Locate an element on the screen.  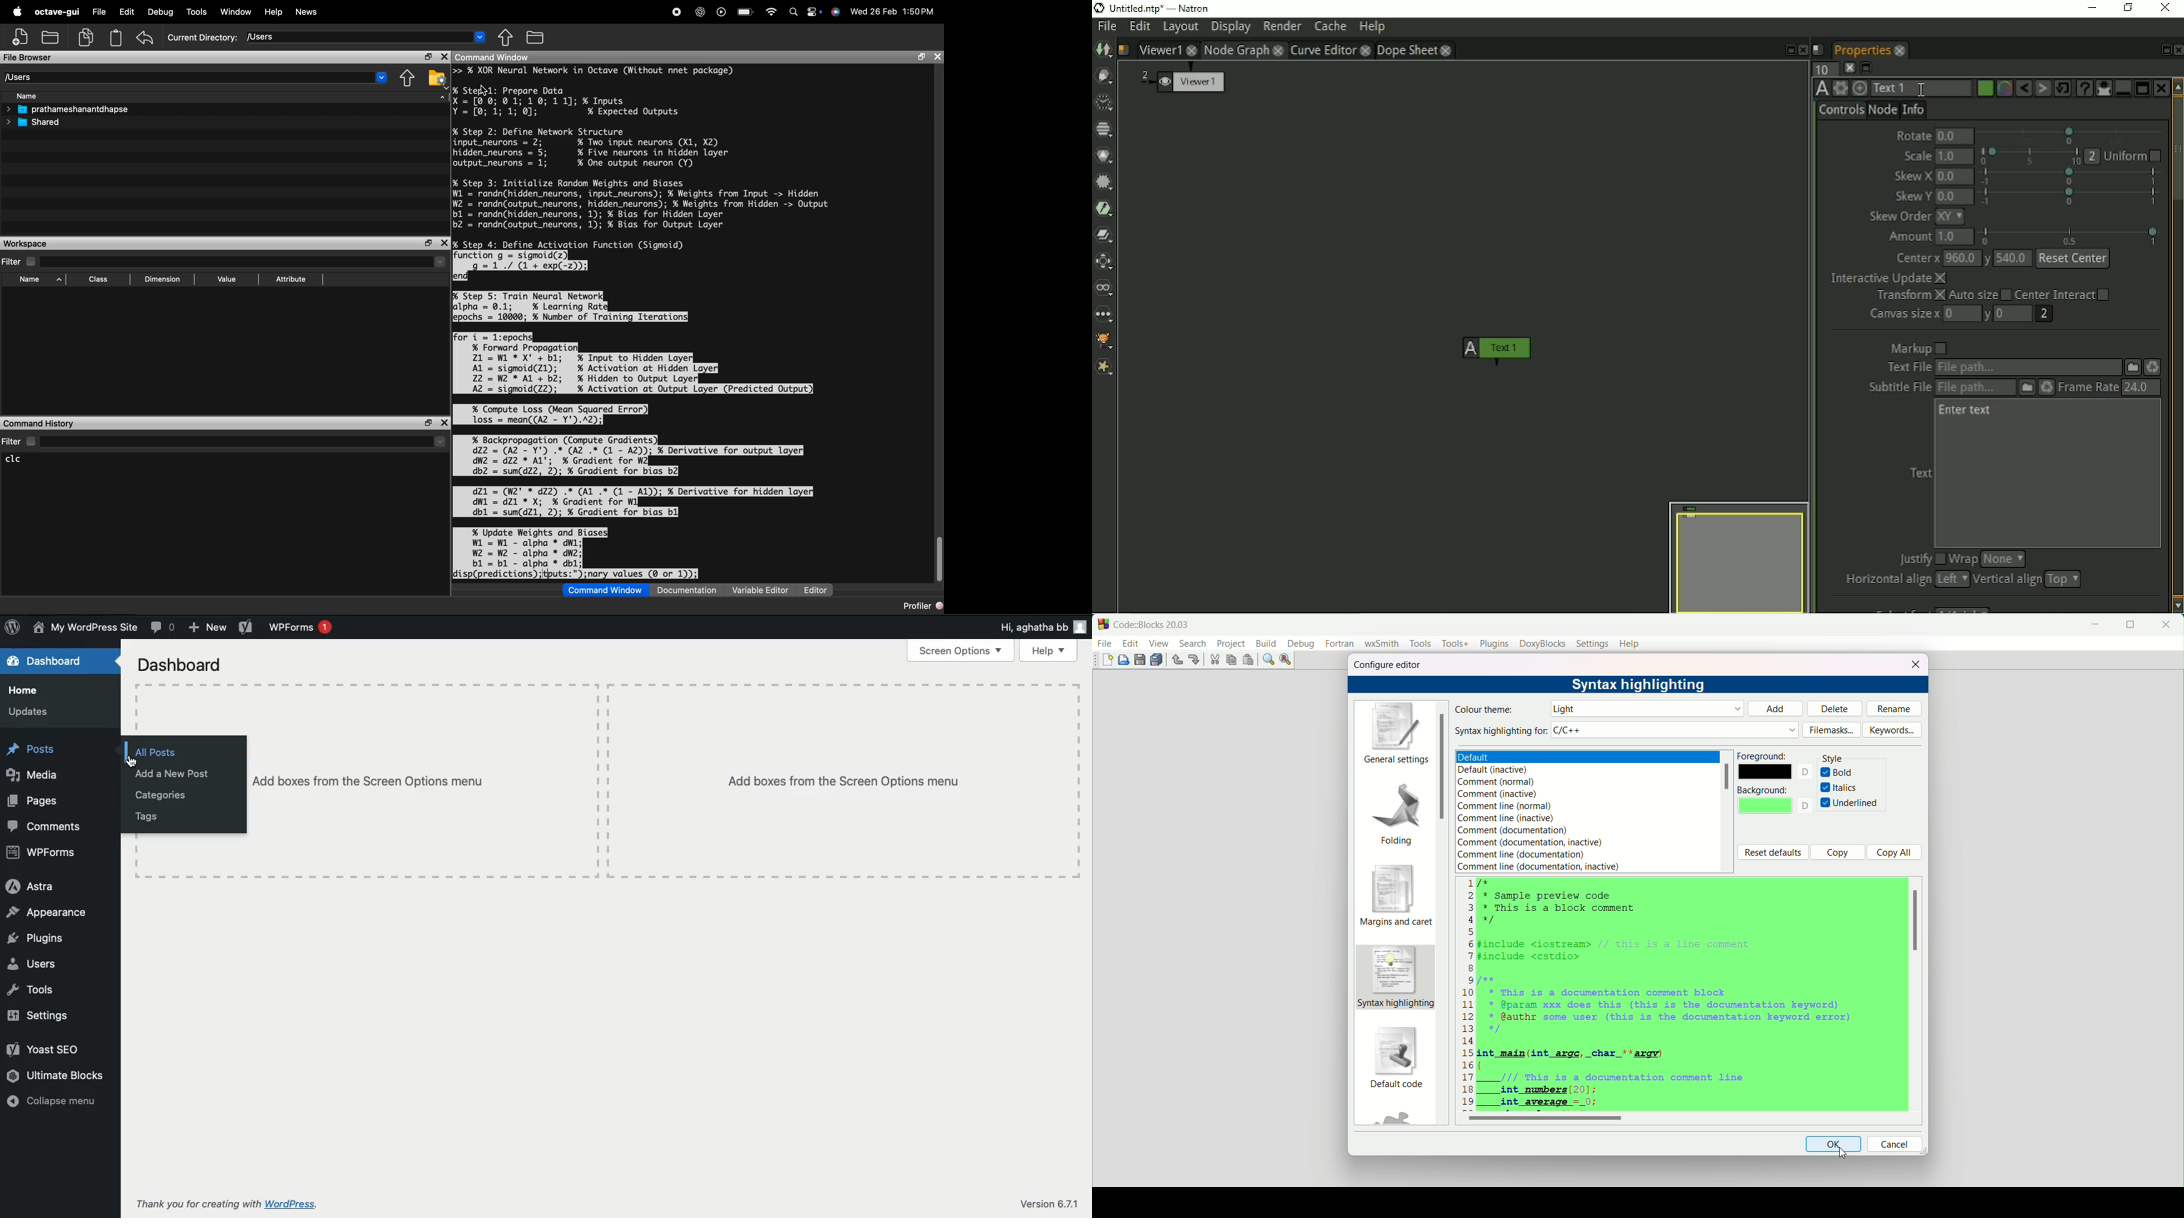
WPForms is located at coordinates (299, 628).